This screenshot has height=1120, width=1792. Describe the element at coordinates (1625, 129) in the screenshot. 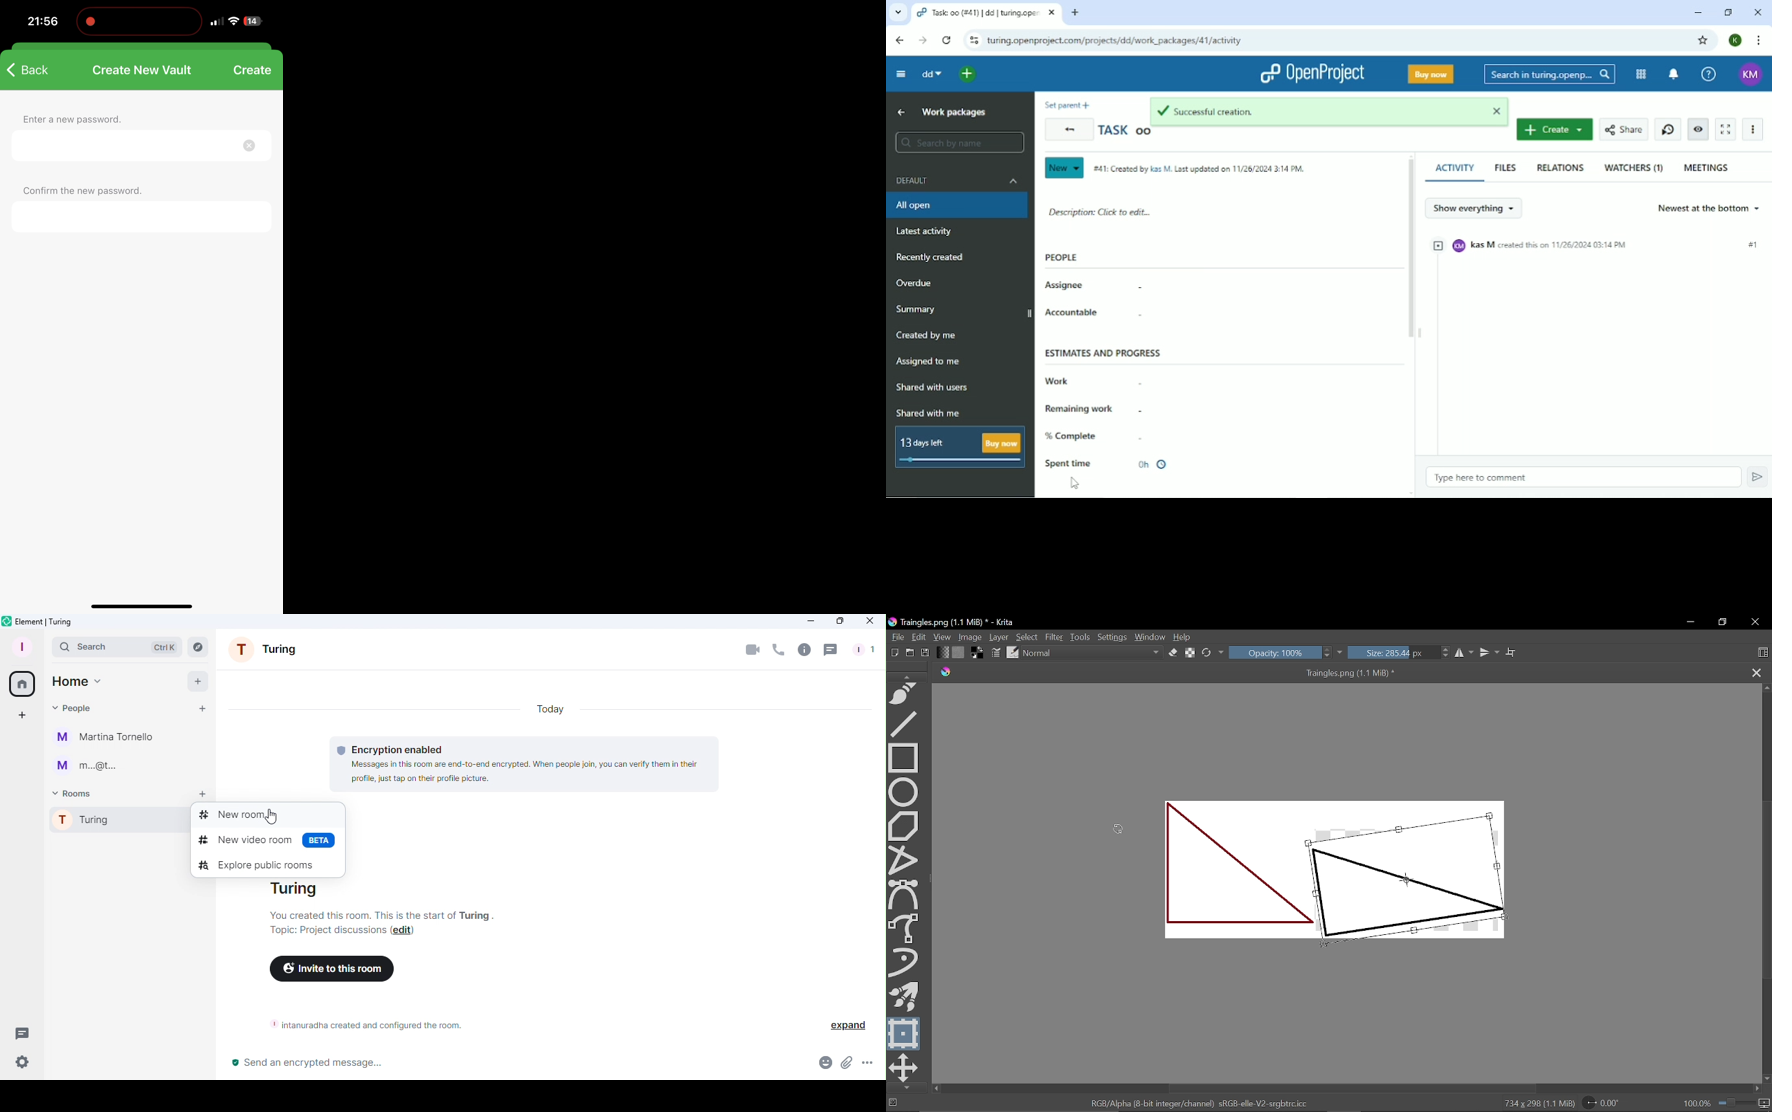

I see `Share` at that location.